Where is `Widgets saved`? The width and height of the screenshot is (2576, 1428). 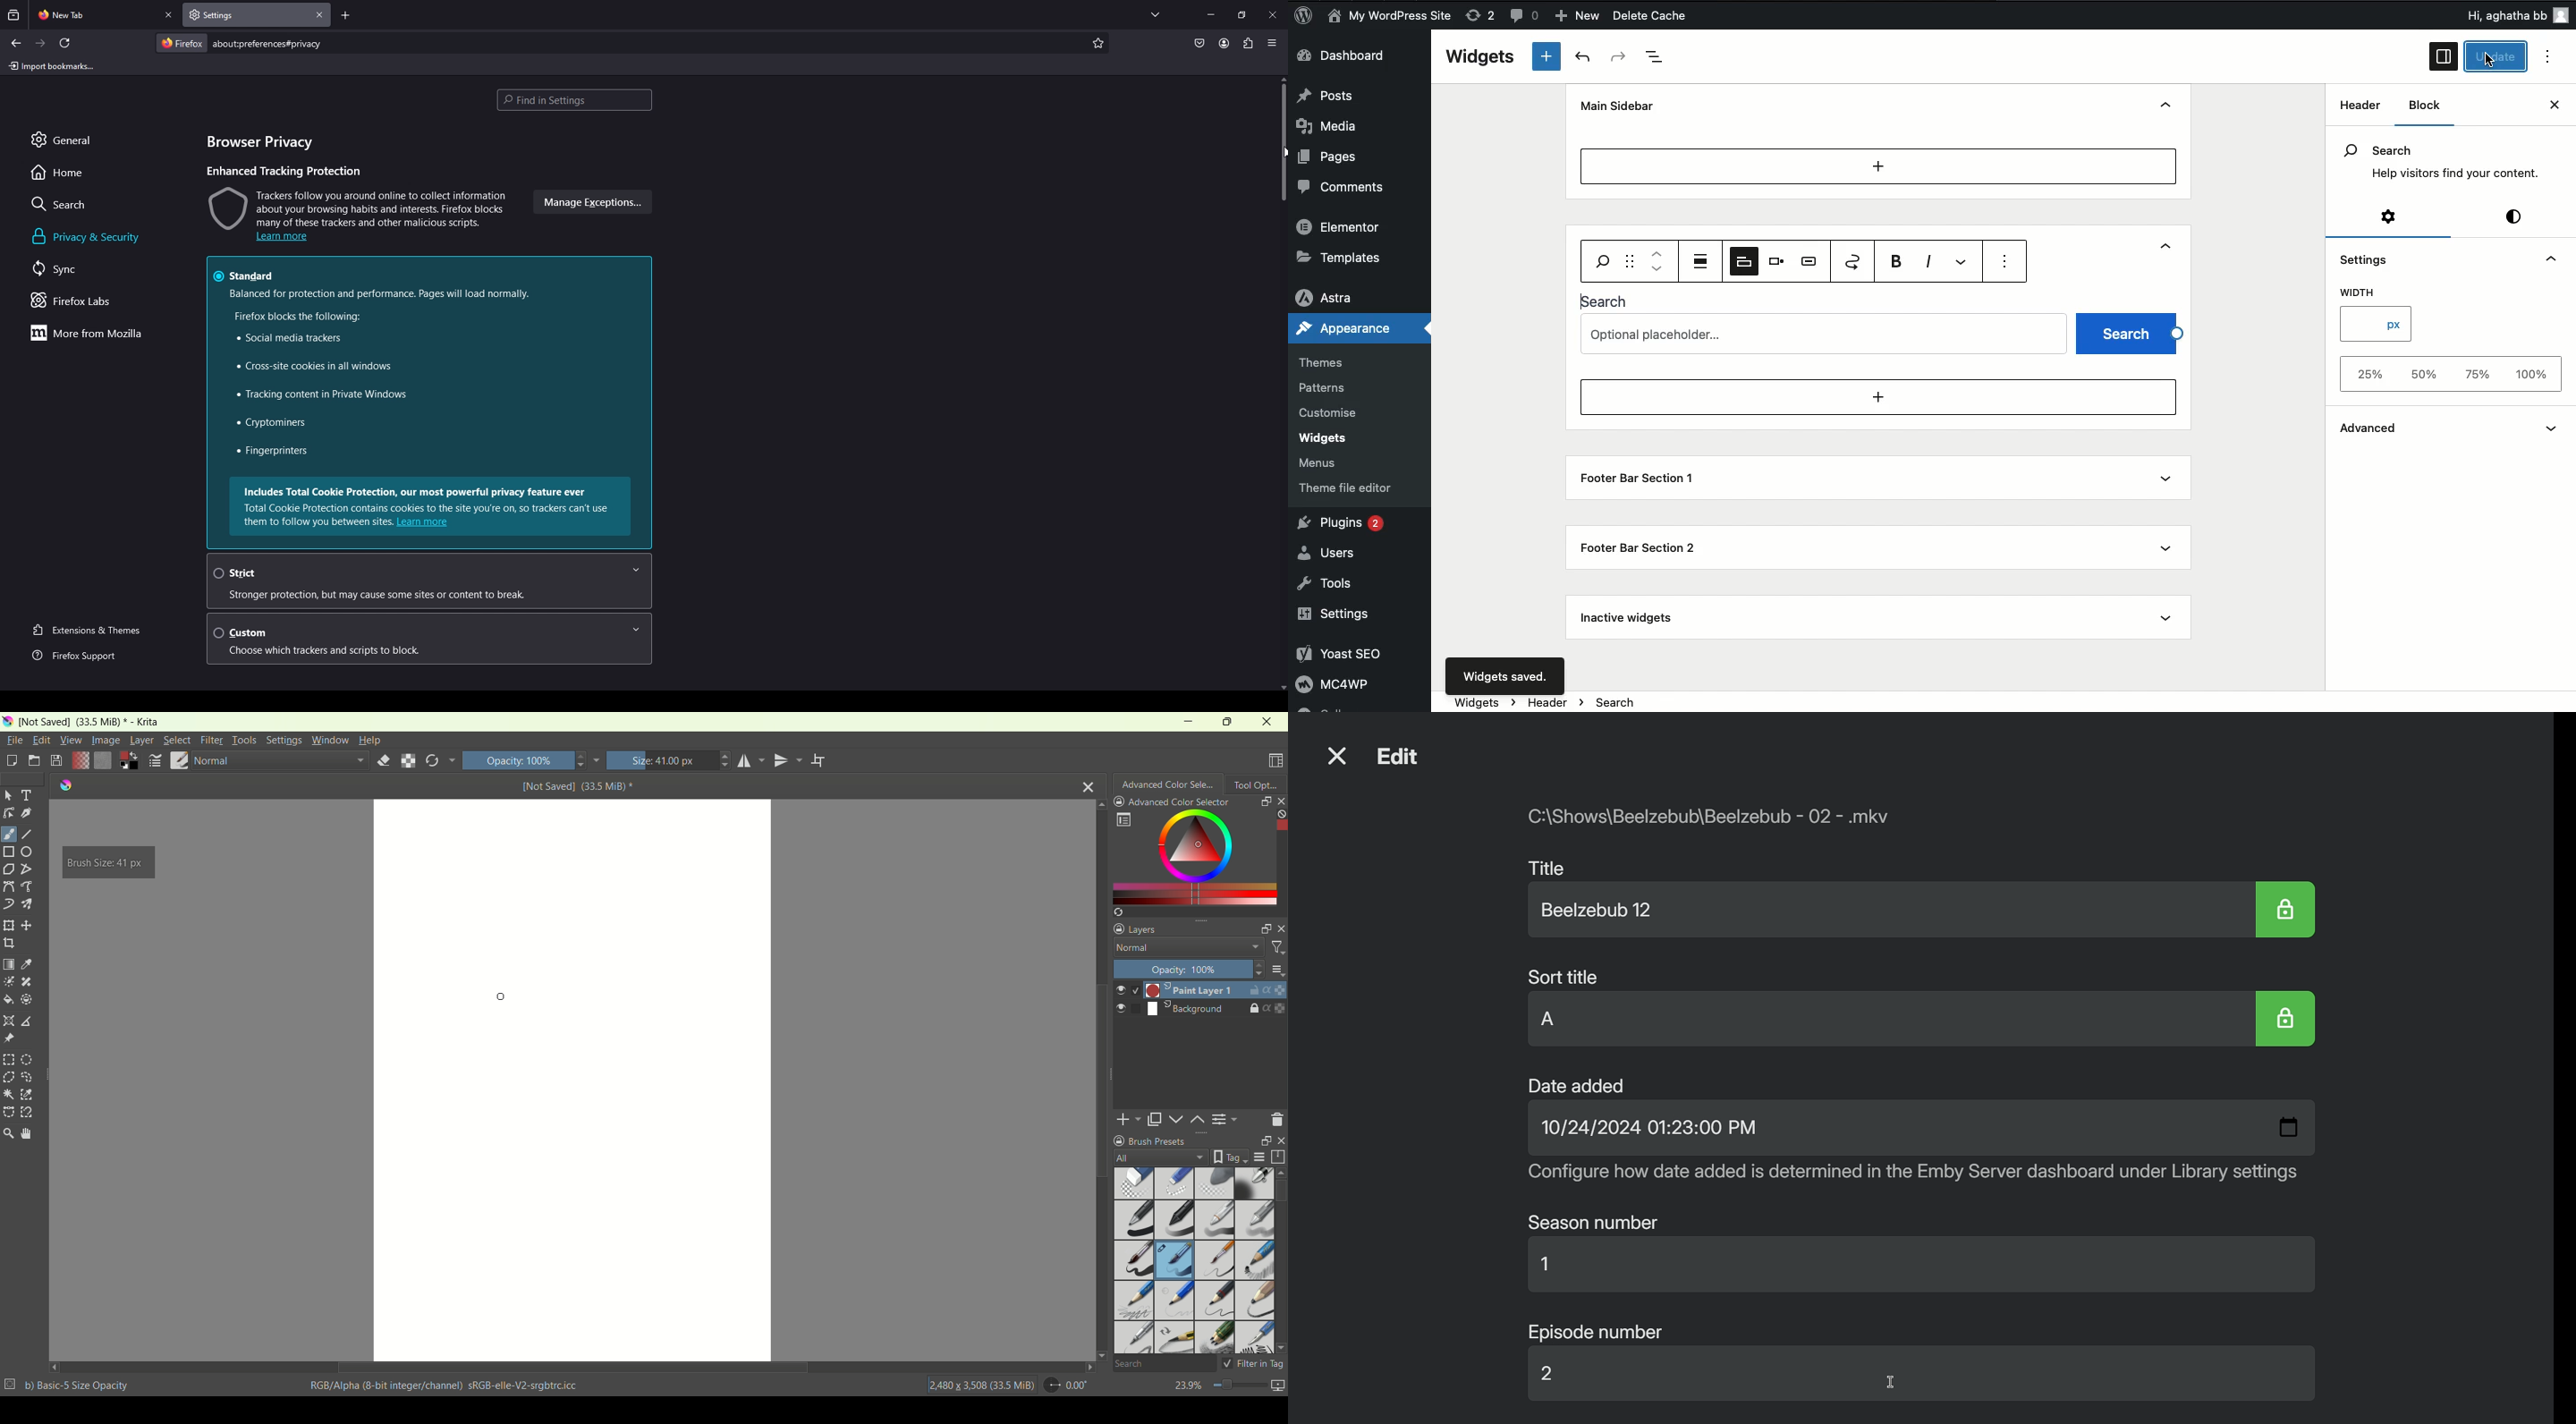
Widgets saved is located at coordinates (1504, 675).